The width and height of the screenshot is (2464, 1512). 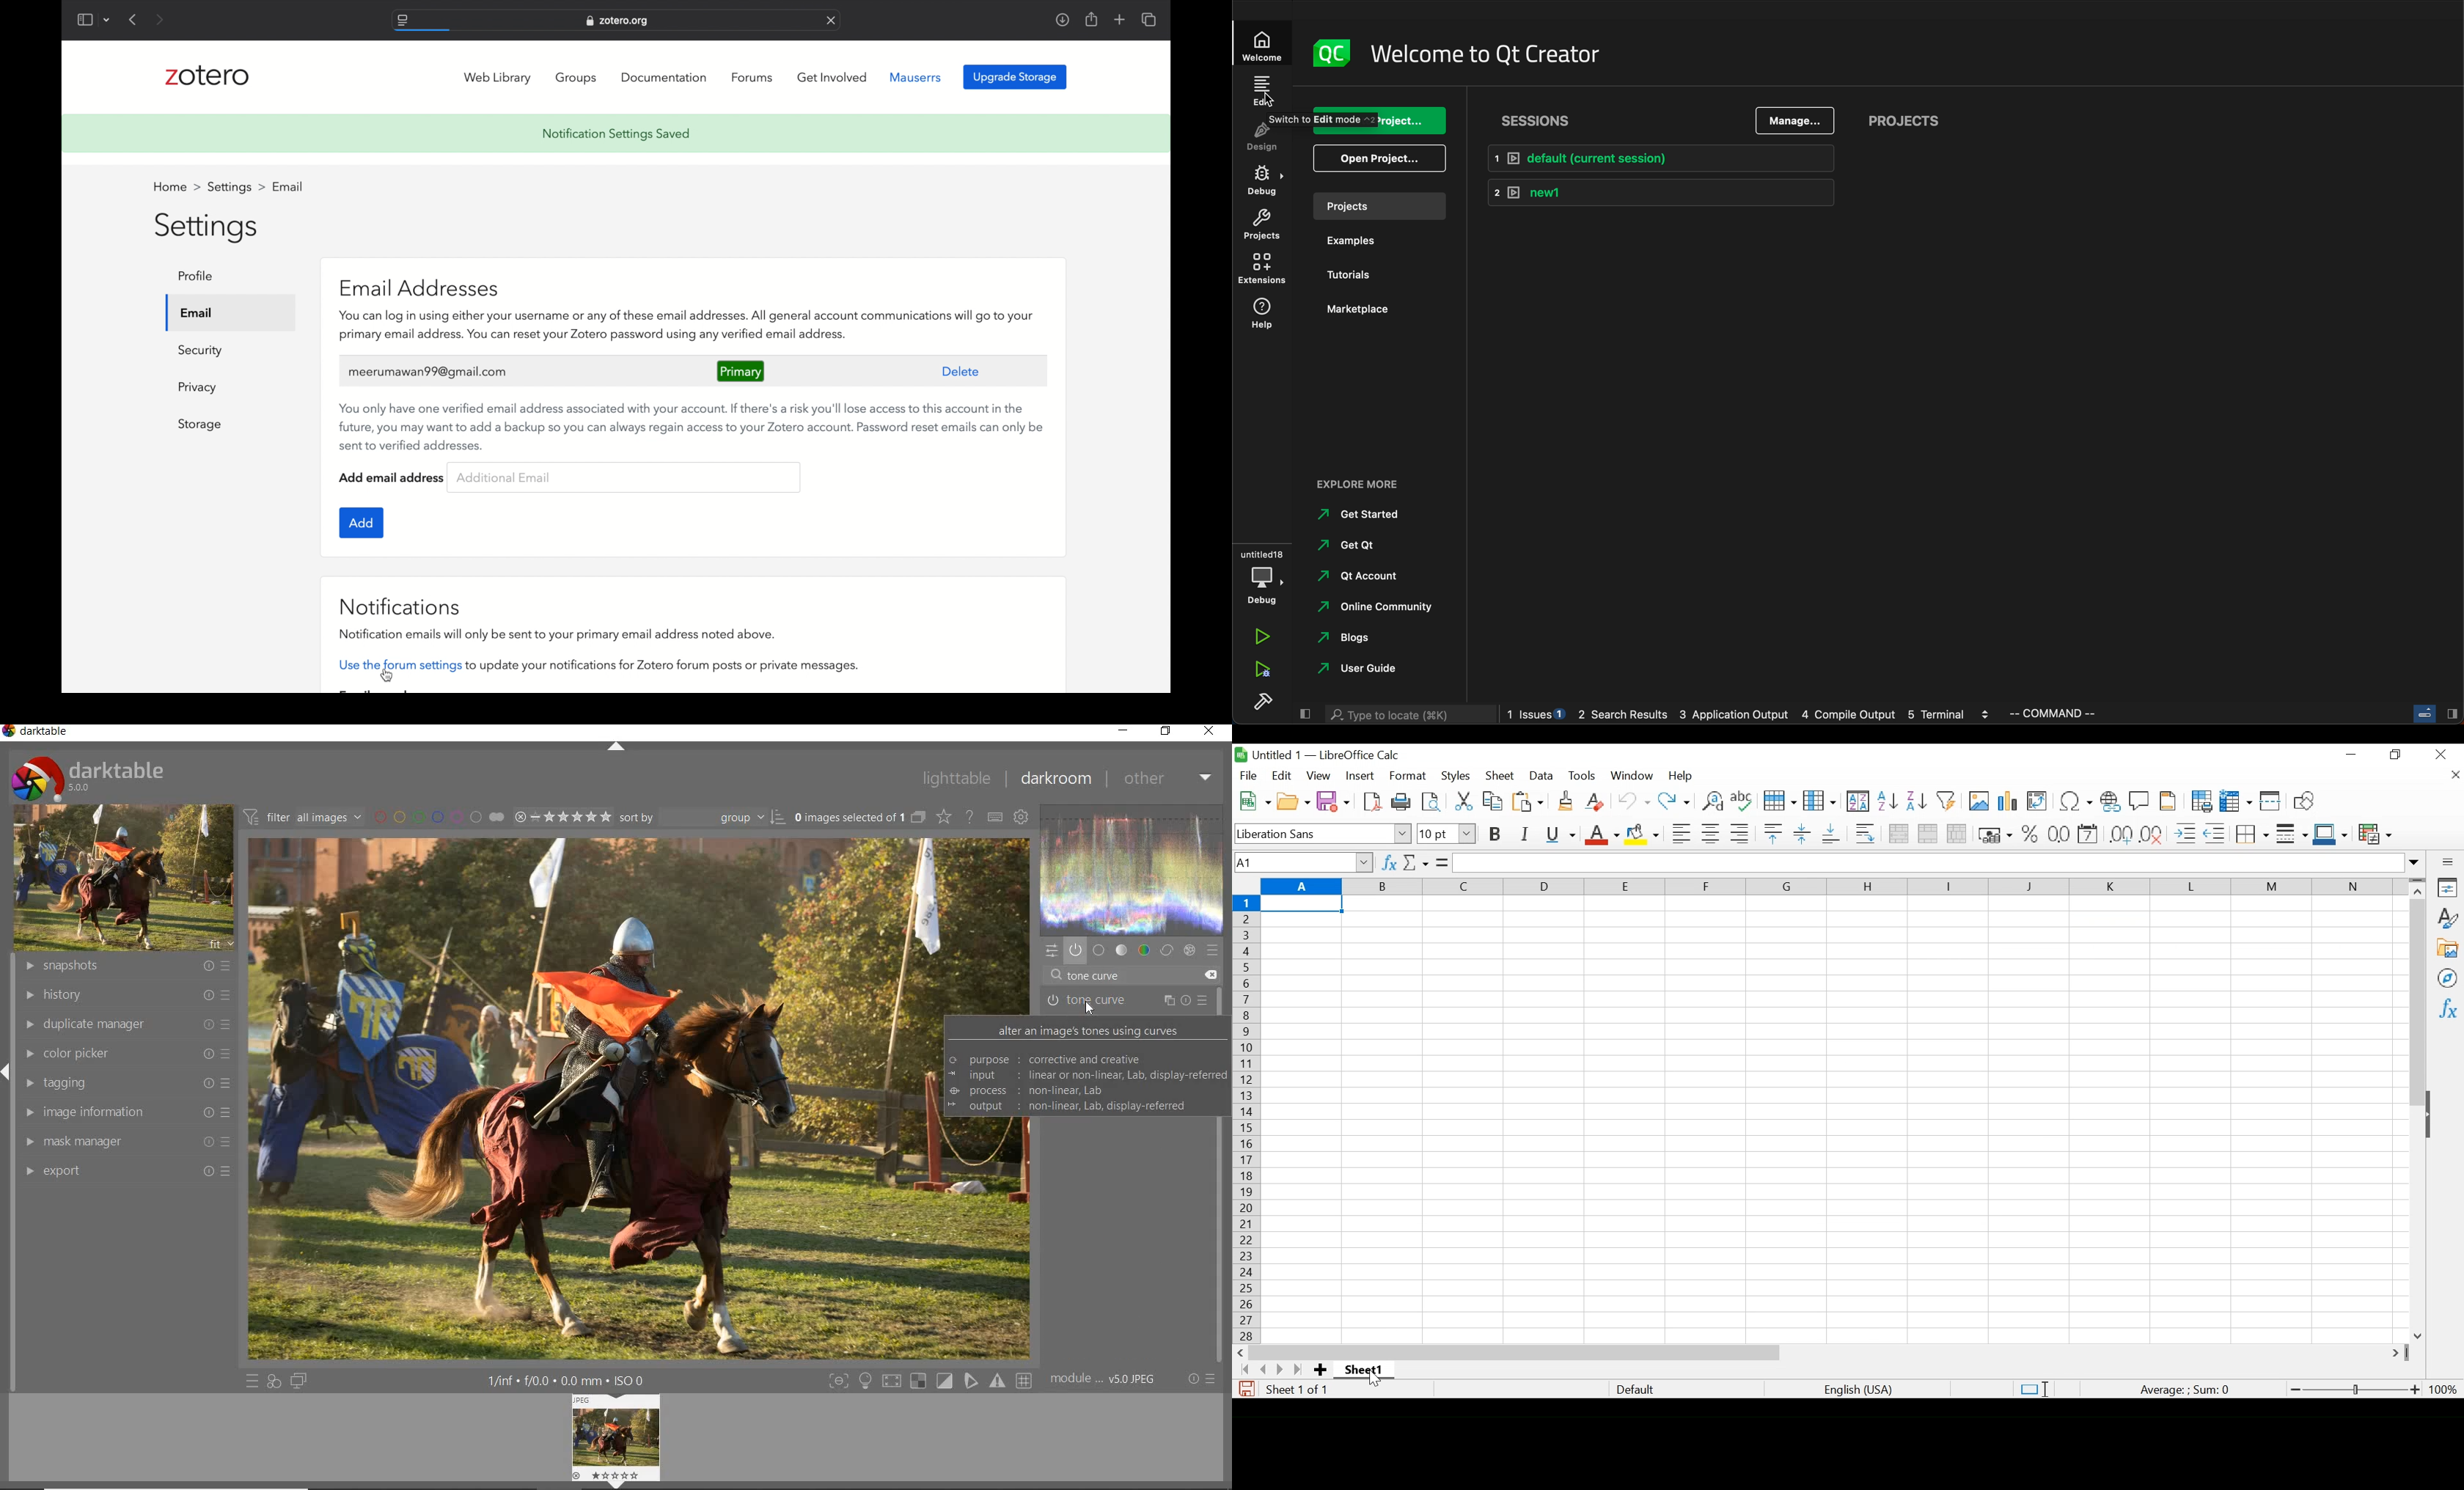 What do you see at coordinates (84, 19) in the screenshot?
I see `show sidebar` at bounding box center [84, 19].